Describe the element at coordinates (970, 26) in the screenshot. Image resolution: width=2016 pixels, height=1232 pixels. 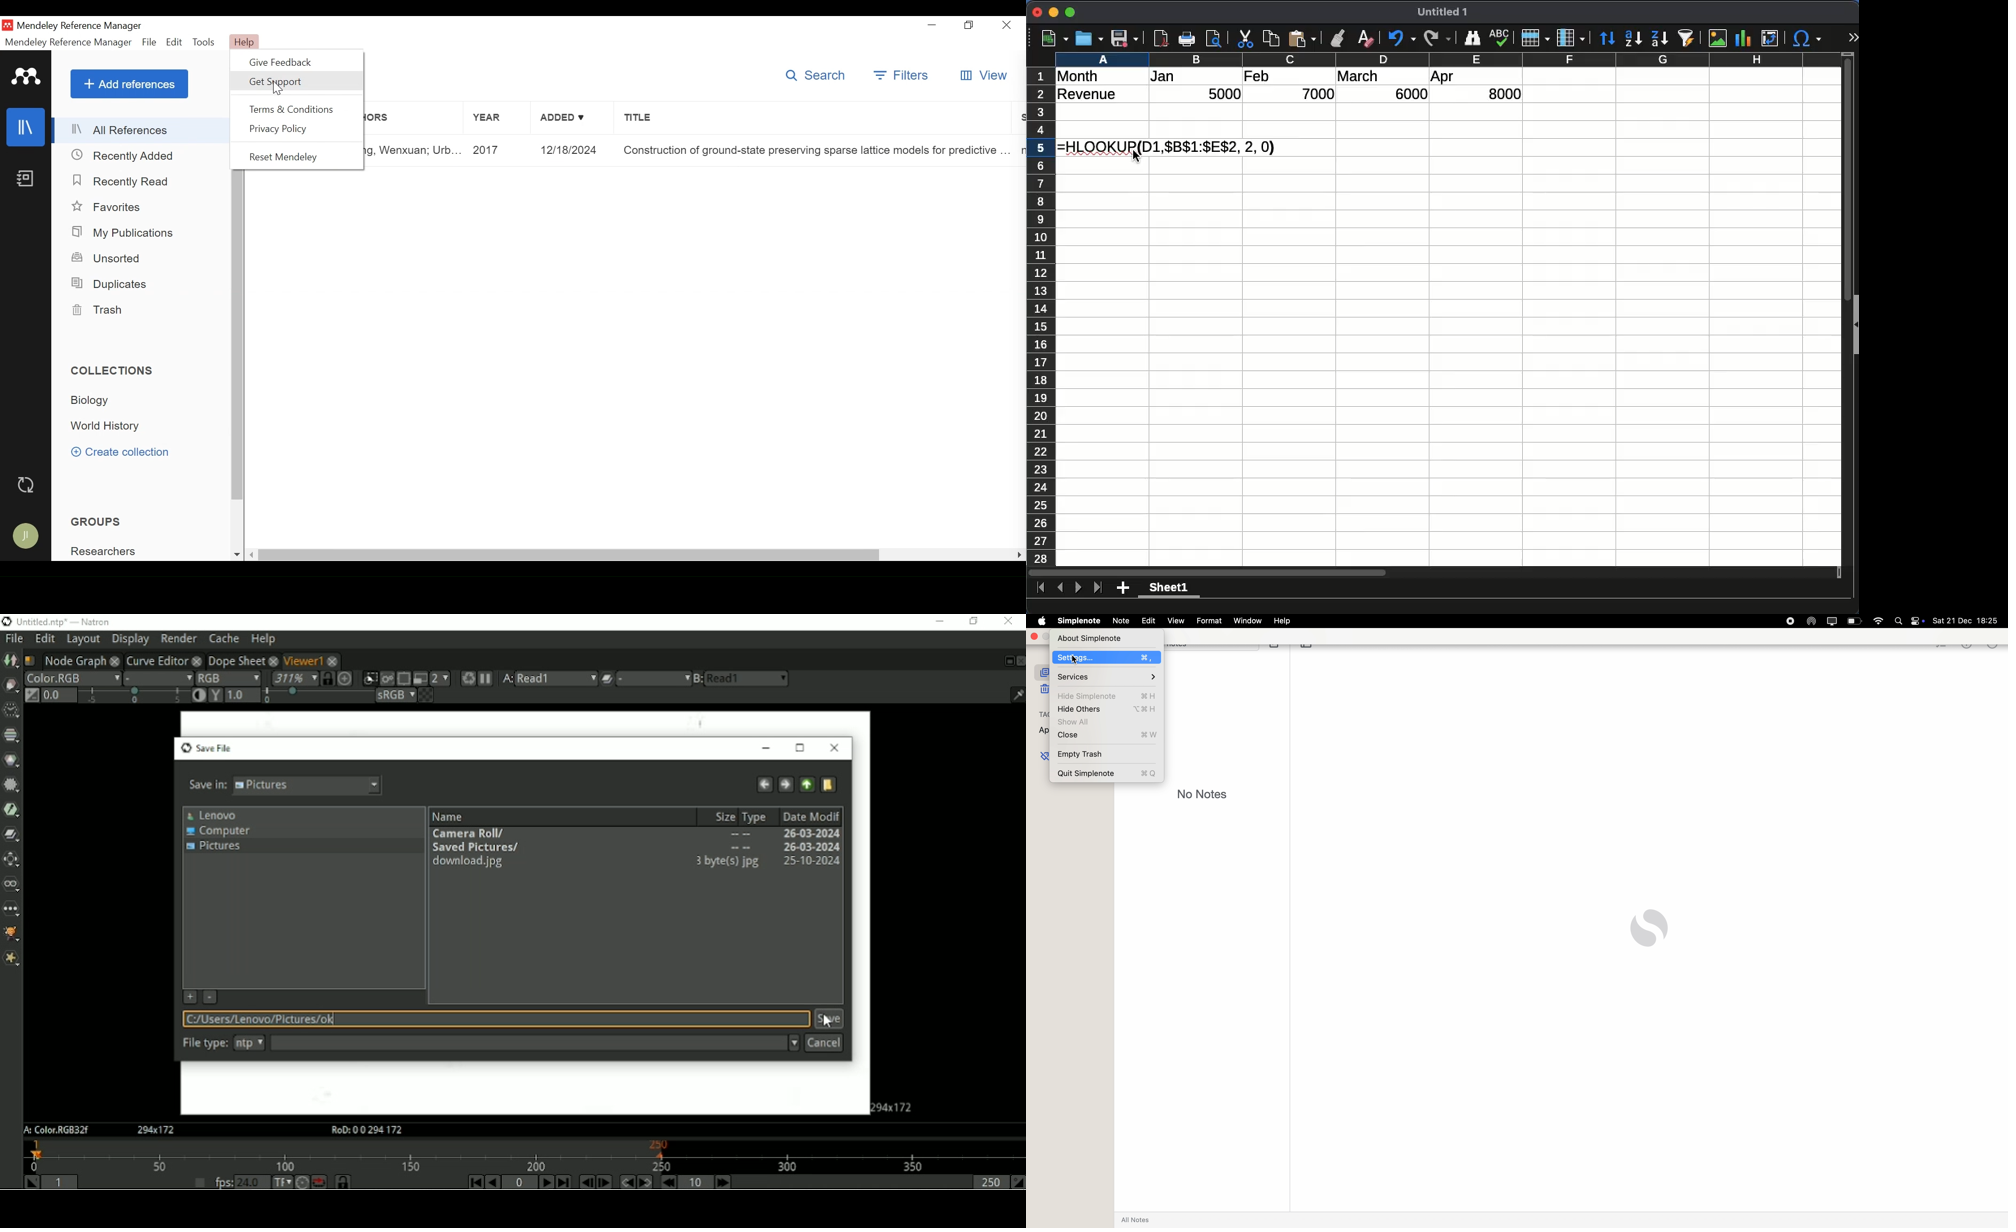
I see `Restore` at that location.